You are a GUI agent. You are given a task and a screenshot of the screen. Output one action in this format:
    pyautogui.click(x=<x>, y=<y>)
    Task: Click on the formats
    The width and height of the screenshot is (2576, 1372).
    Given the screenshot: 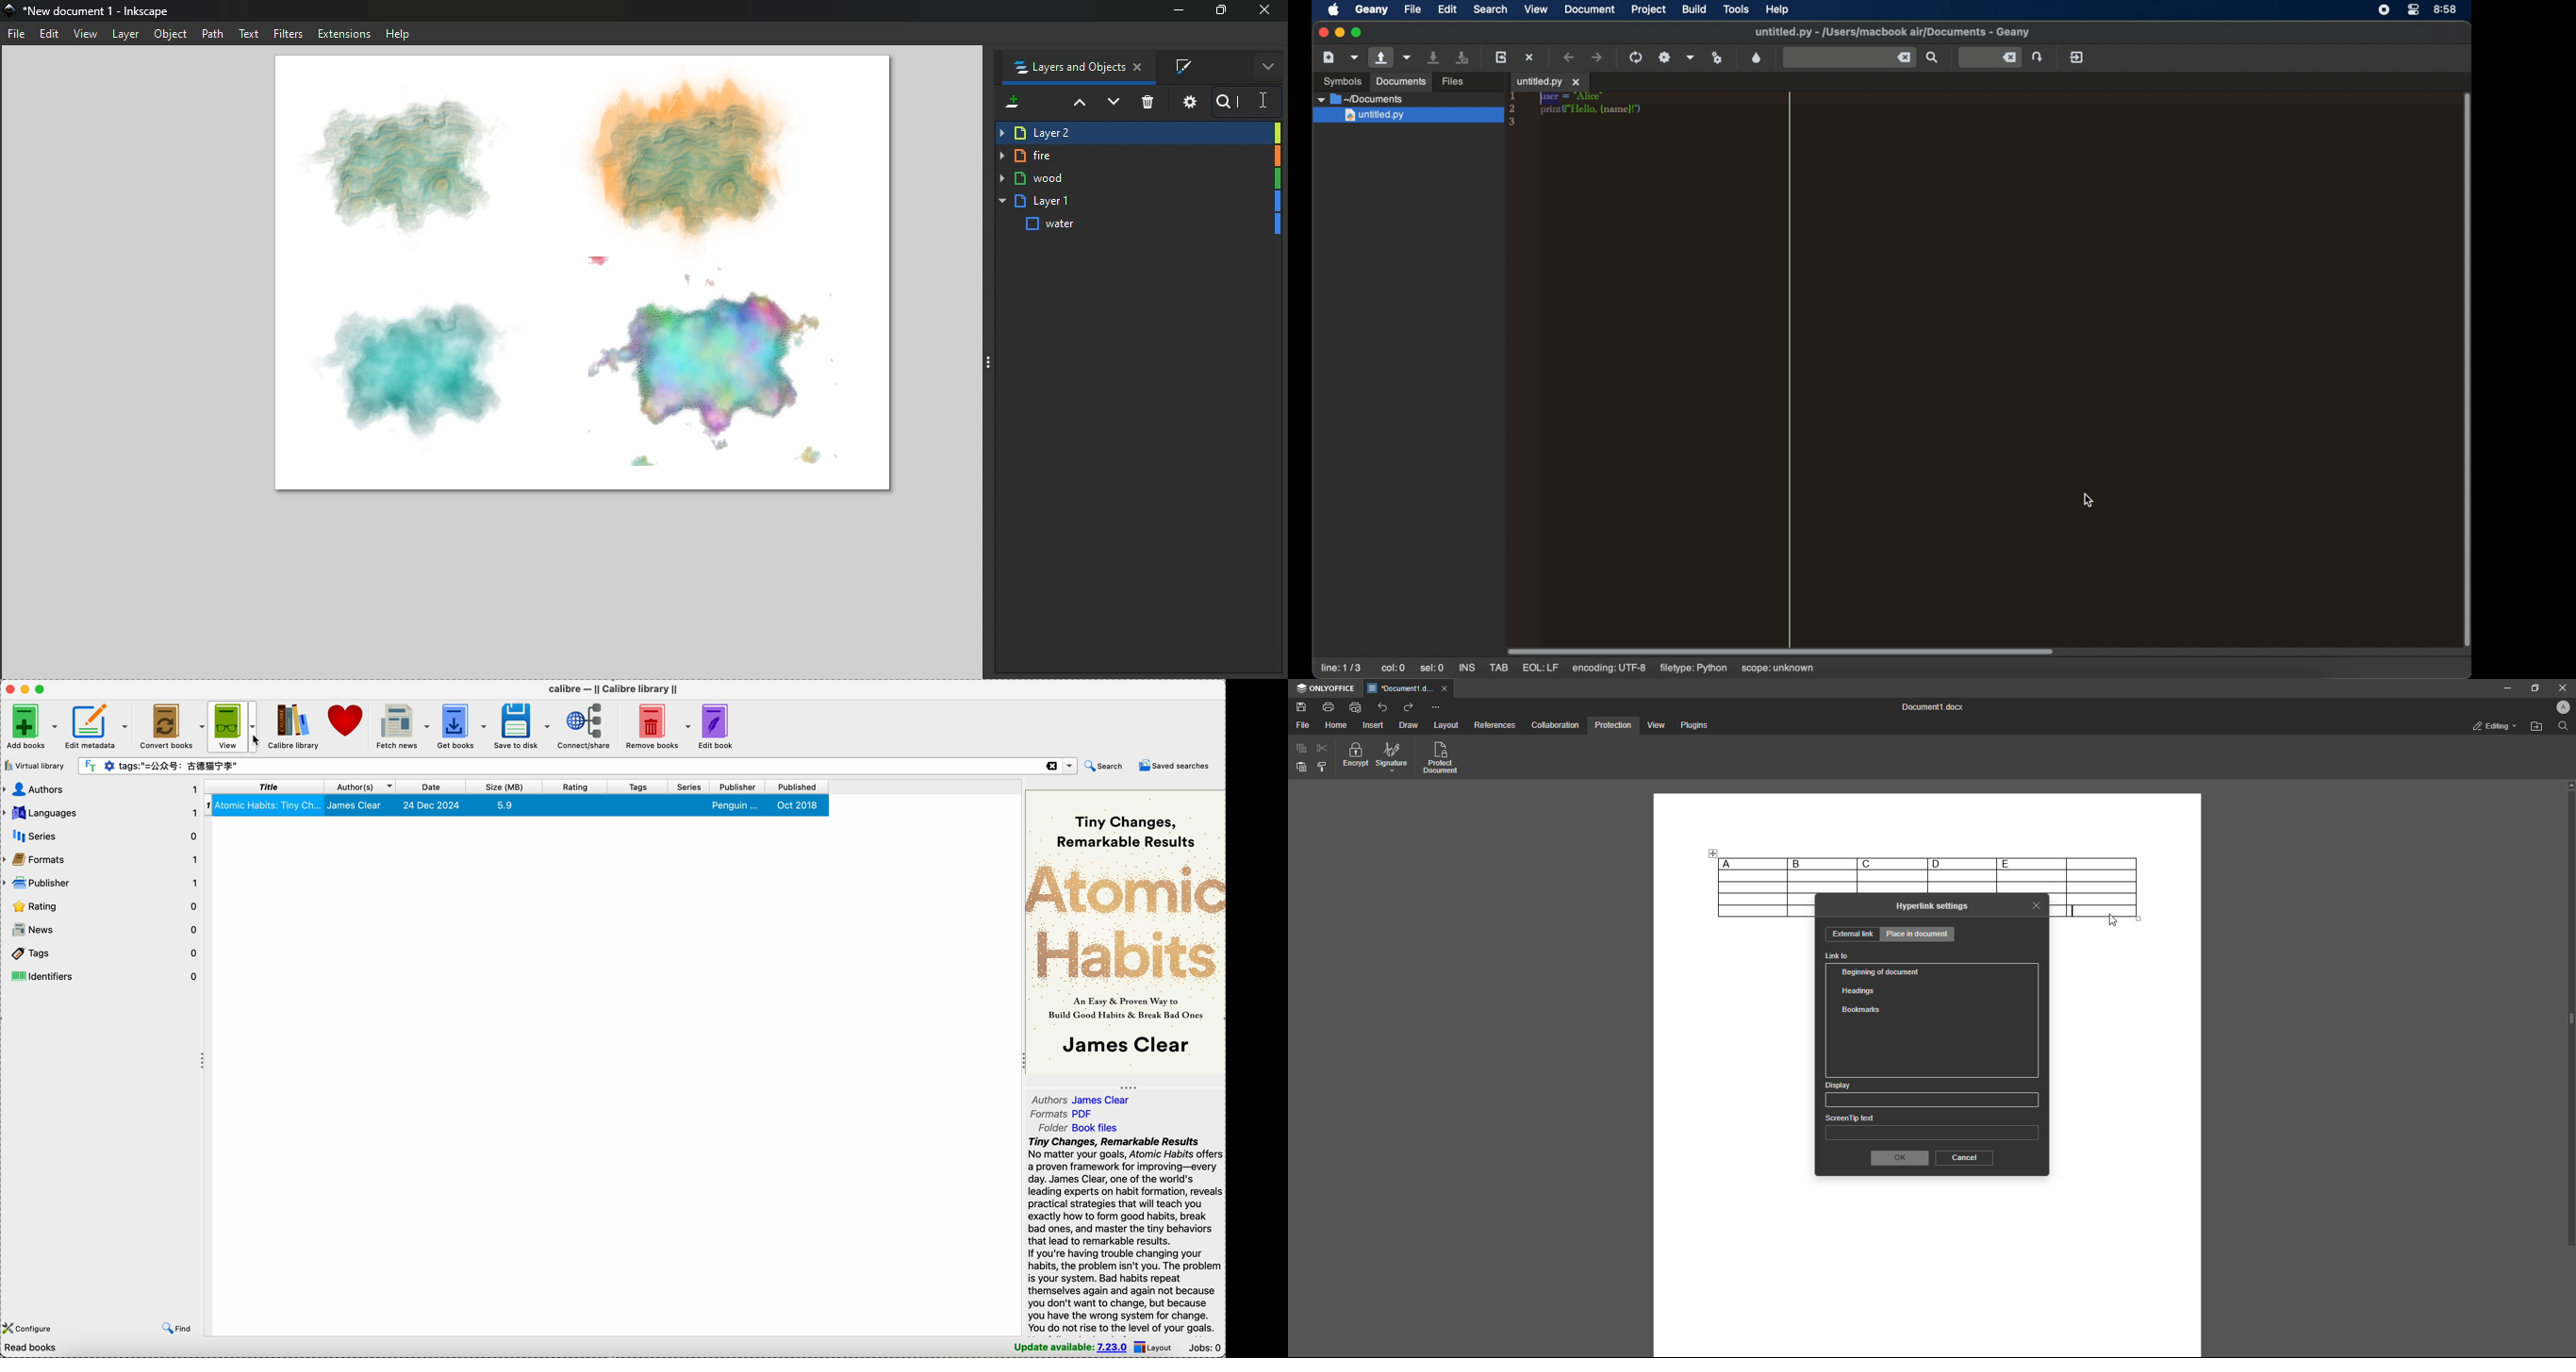 What is the action you would take?
    pyautogui.click(x=1062, y=1115)
    